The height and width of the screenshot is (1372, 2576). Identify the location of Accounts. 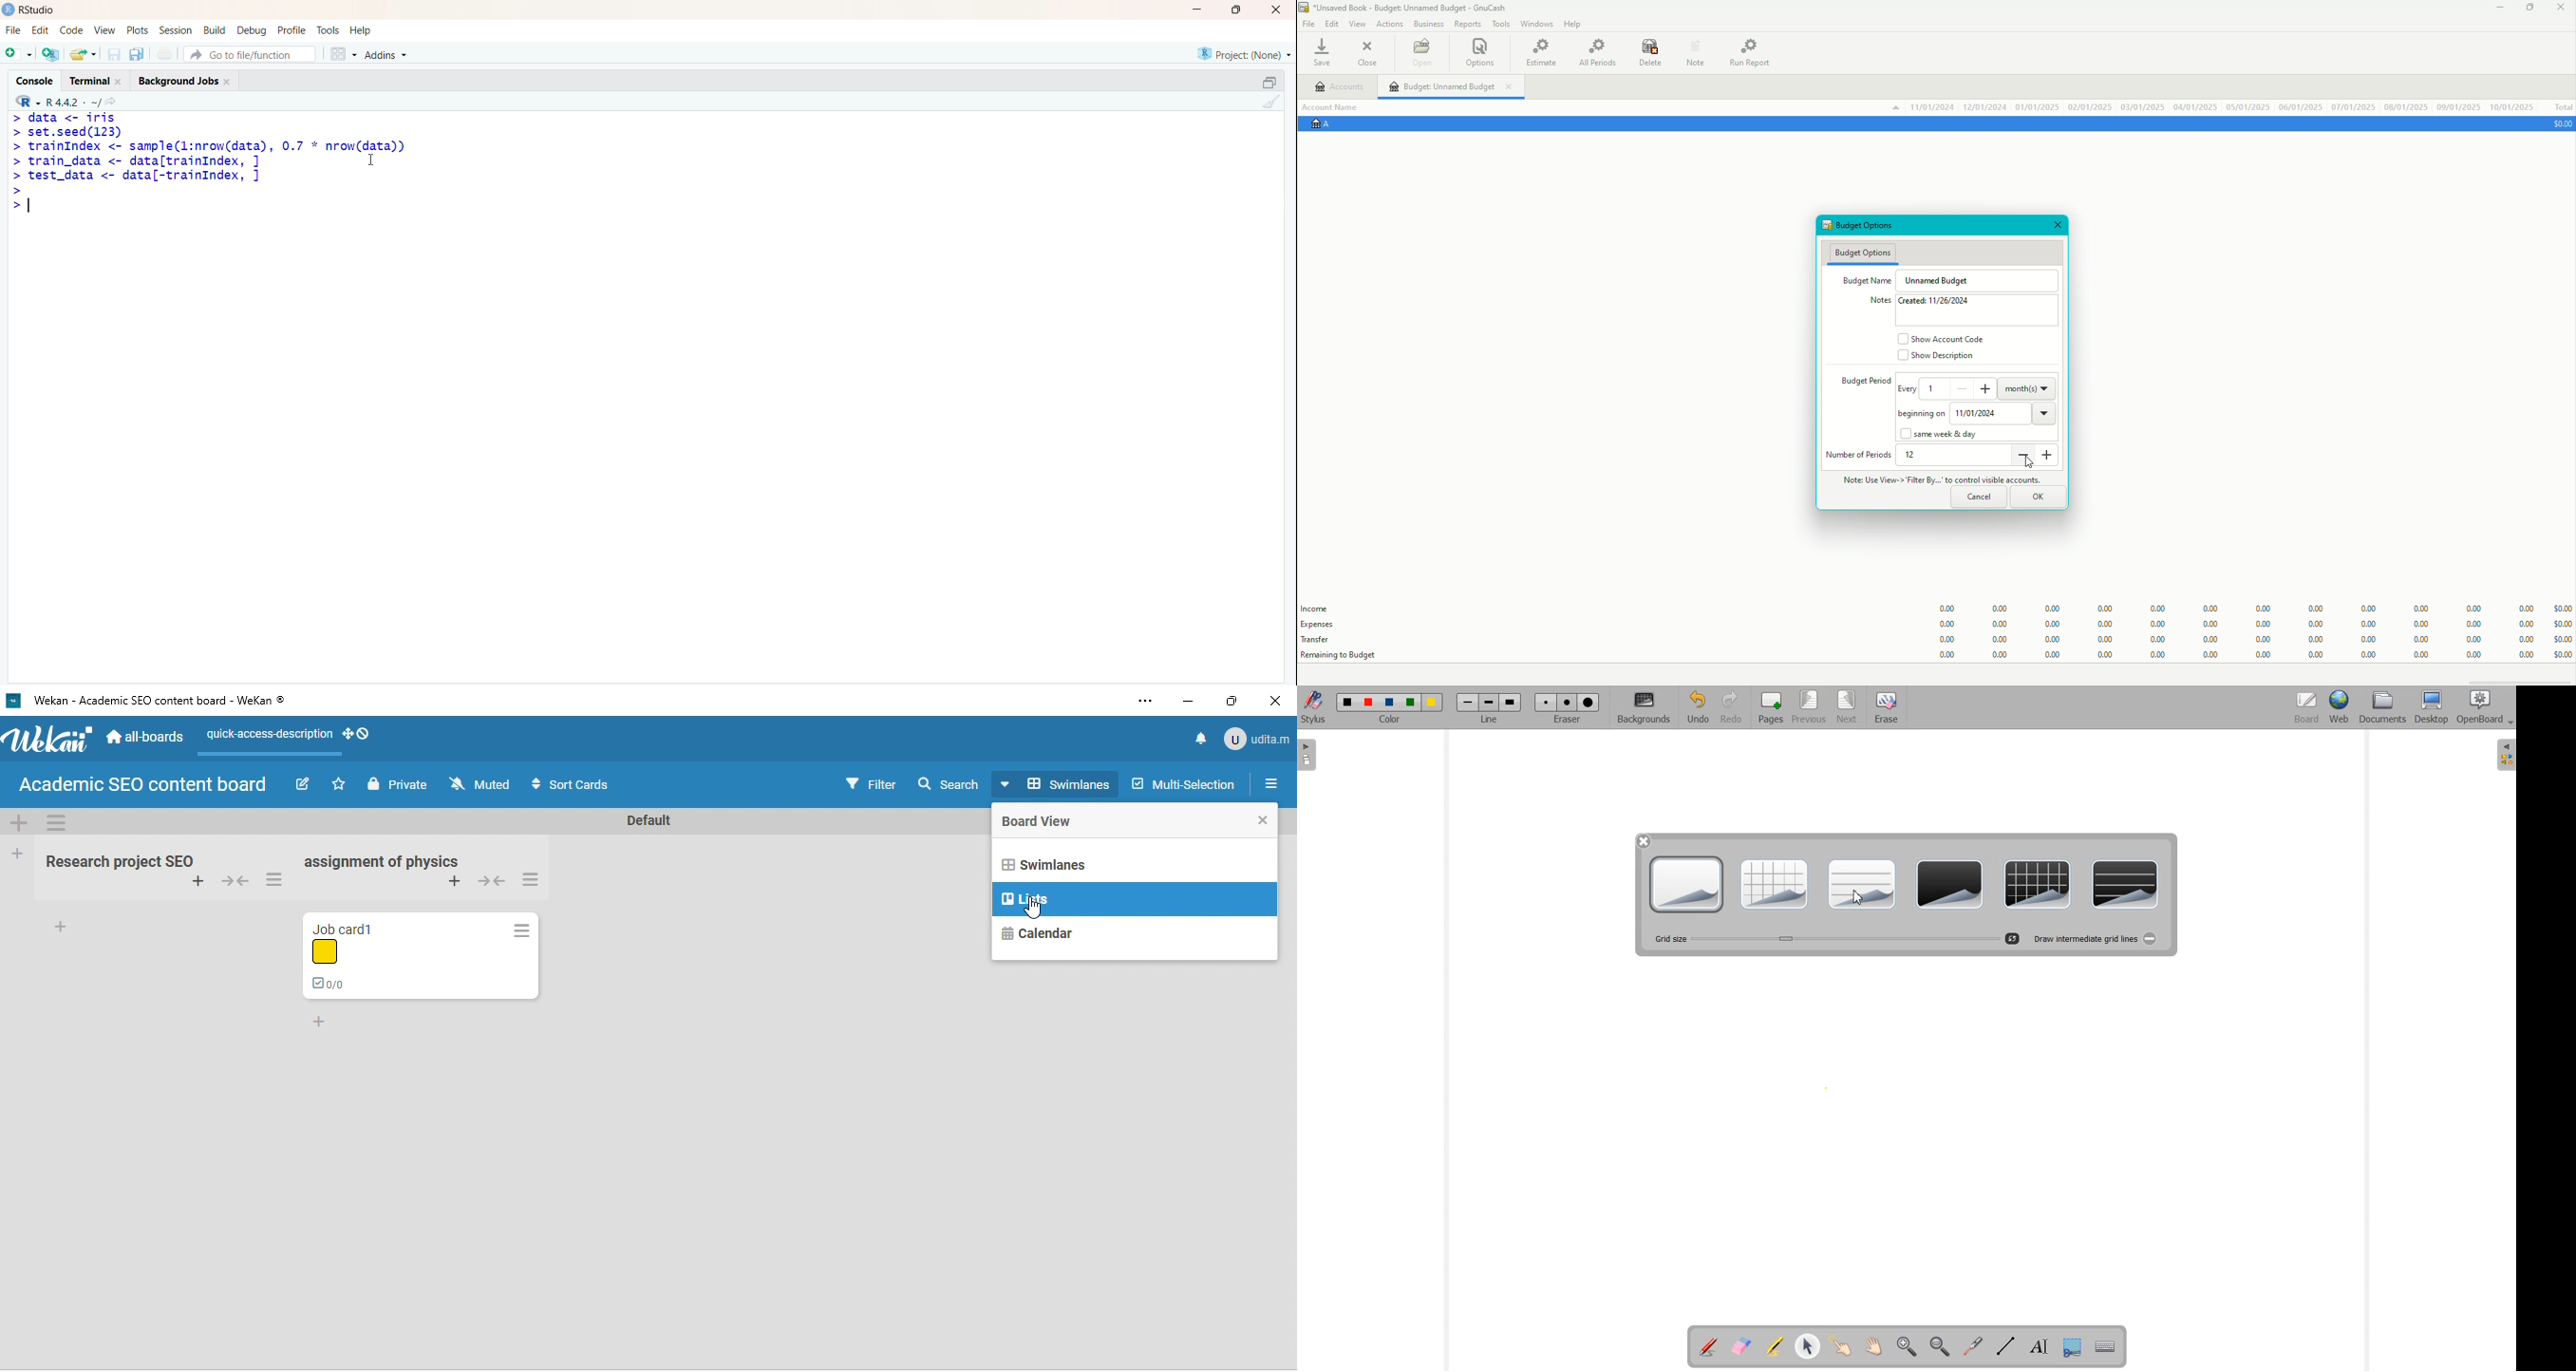
(1340, 88).